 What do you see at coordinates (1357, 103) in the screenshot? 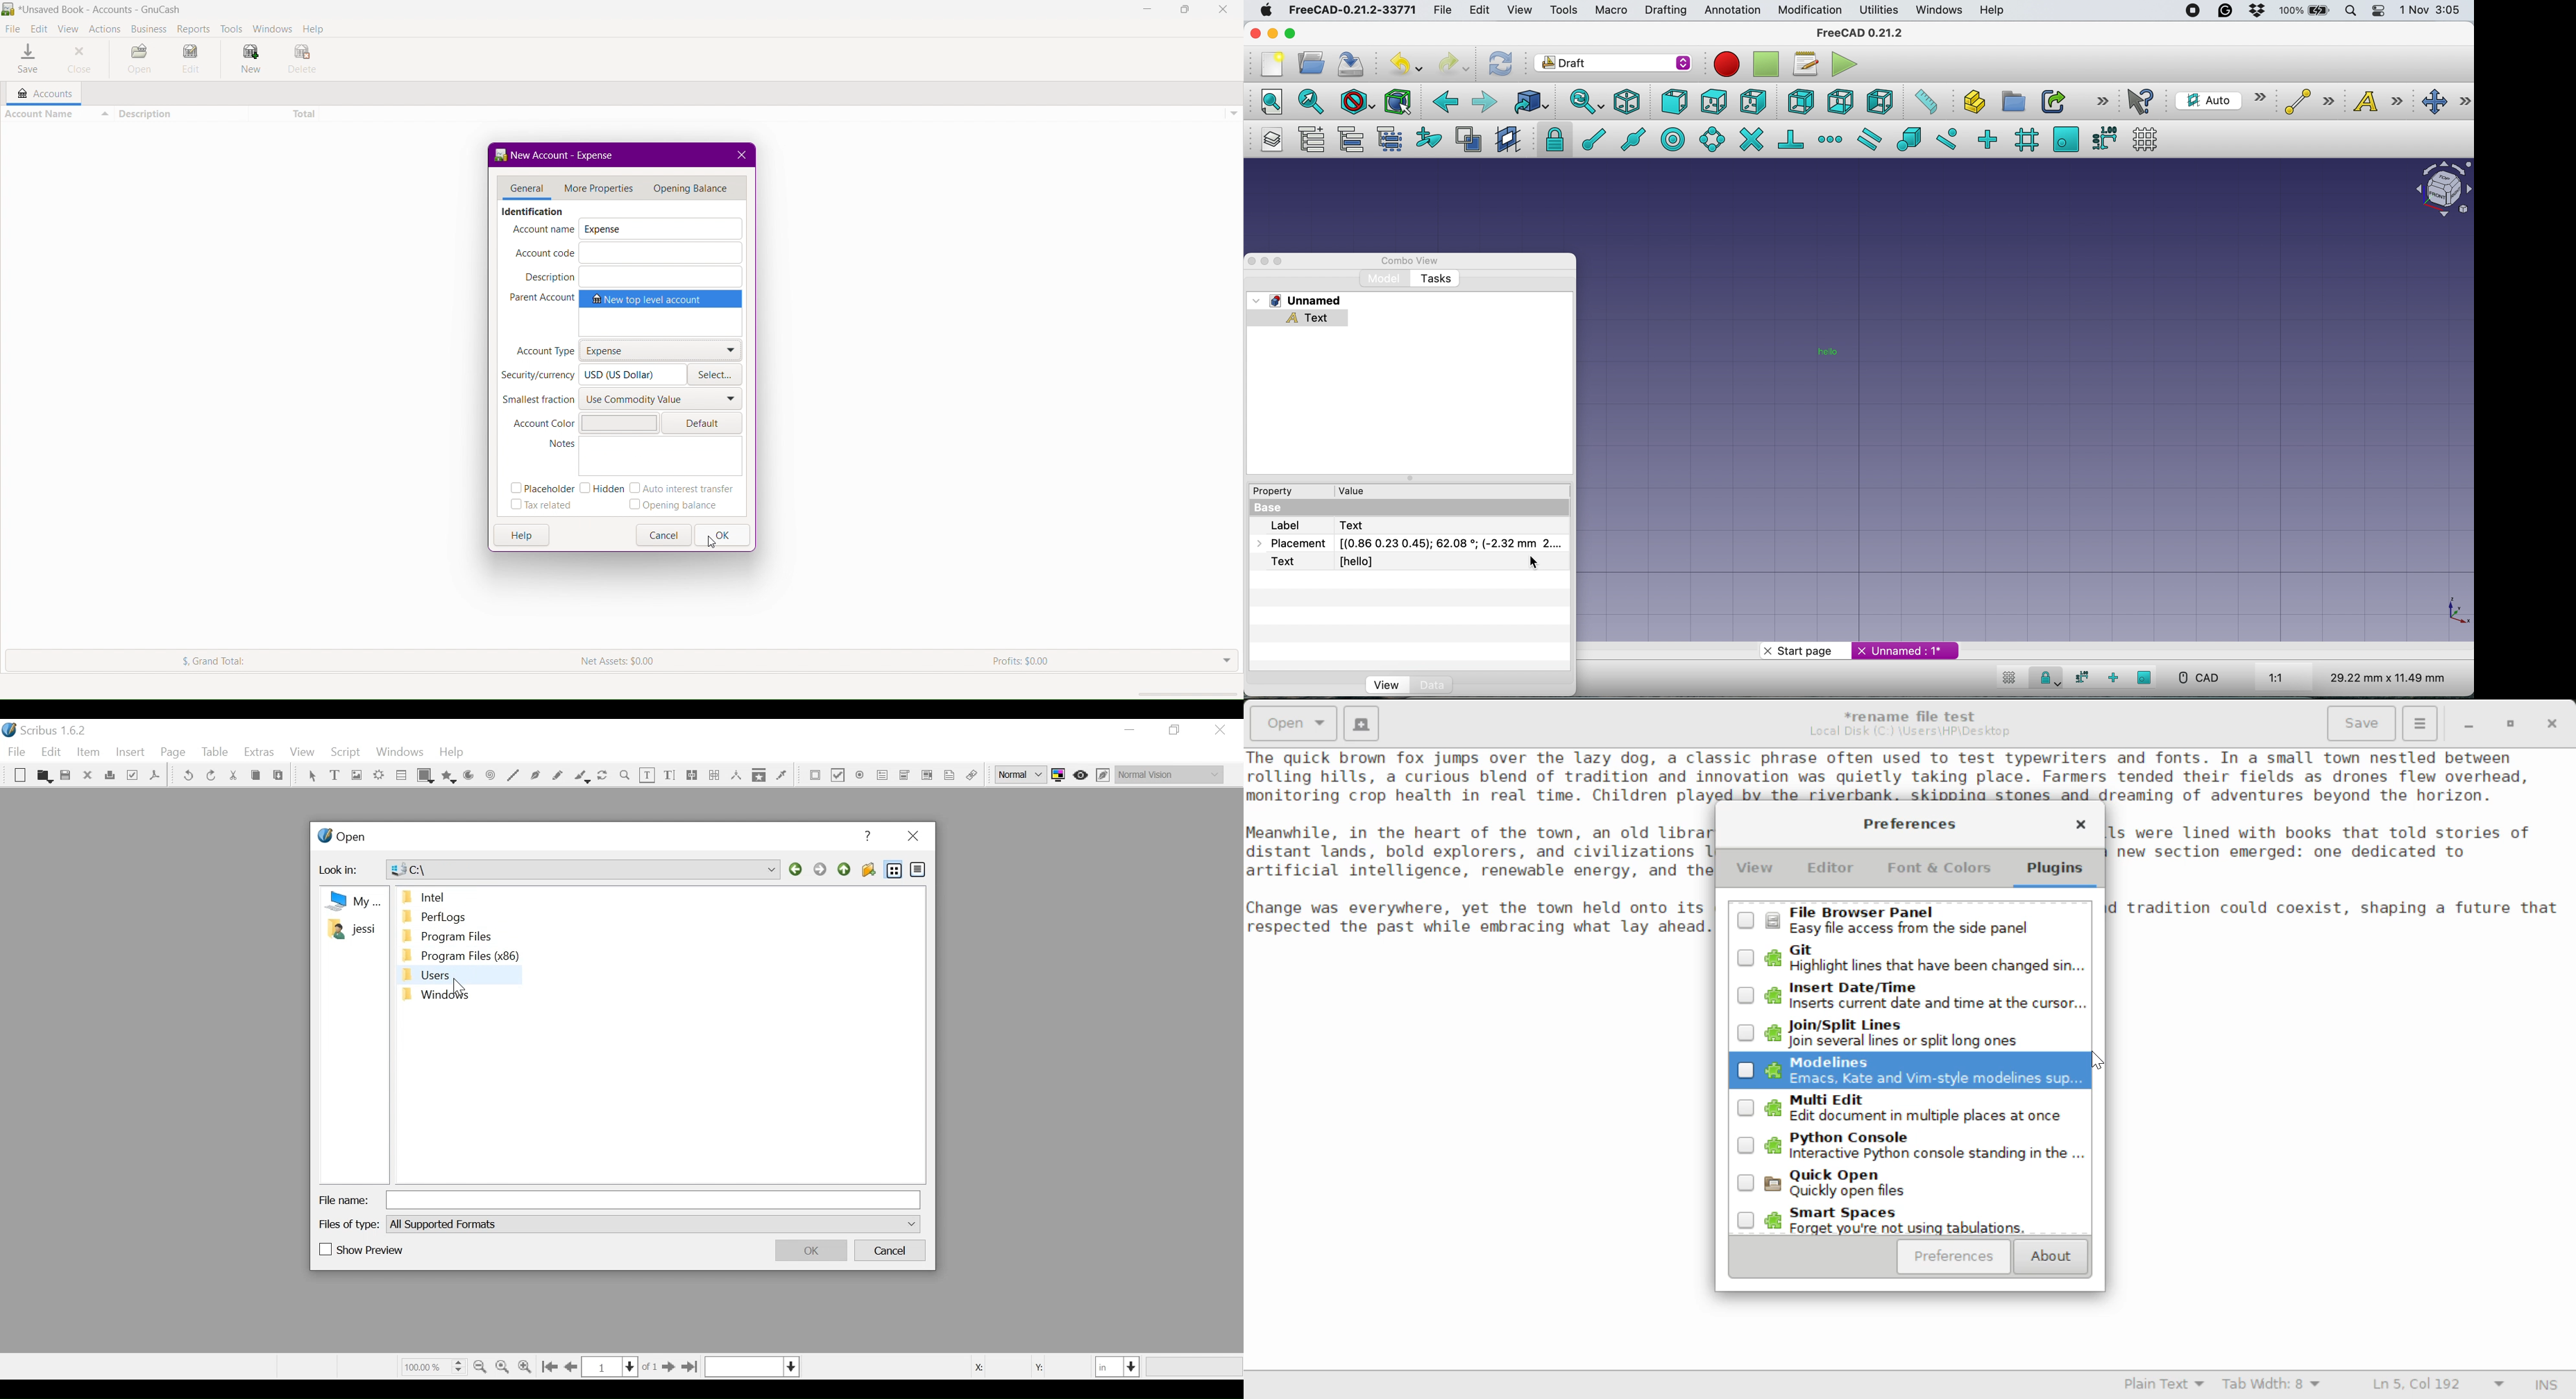
I see `draw style` at bounding box center [1357, 103].